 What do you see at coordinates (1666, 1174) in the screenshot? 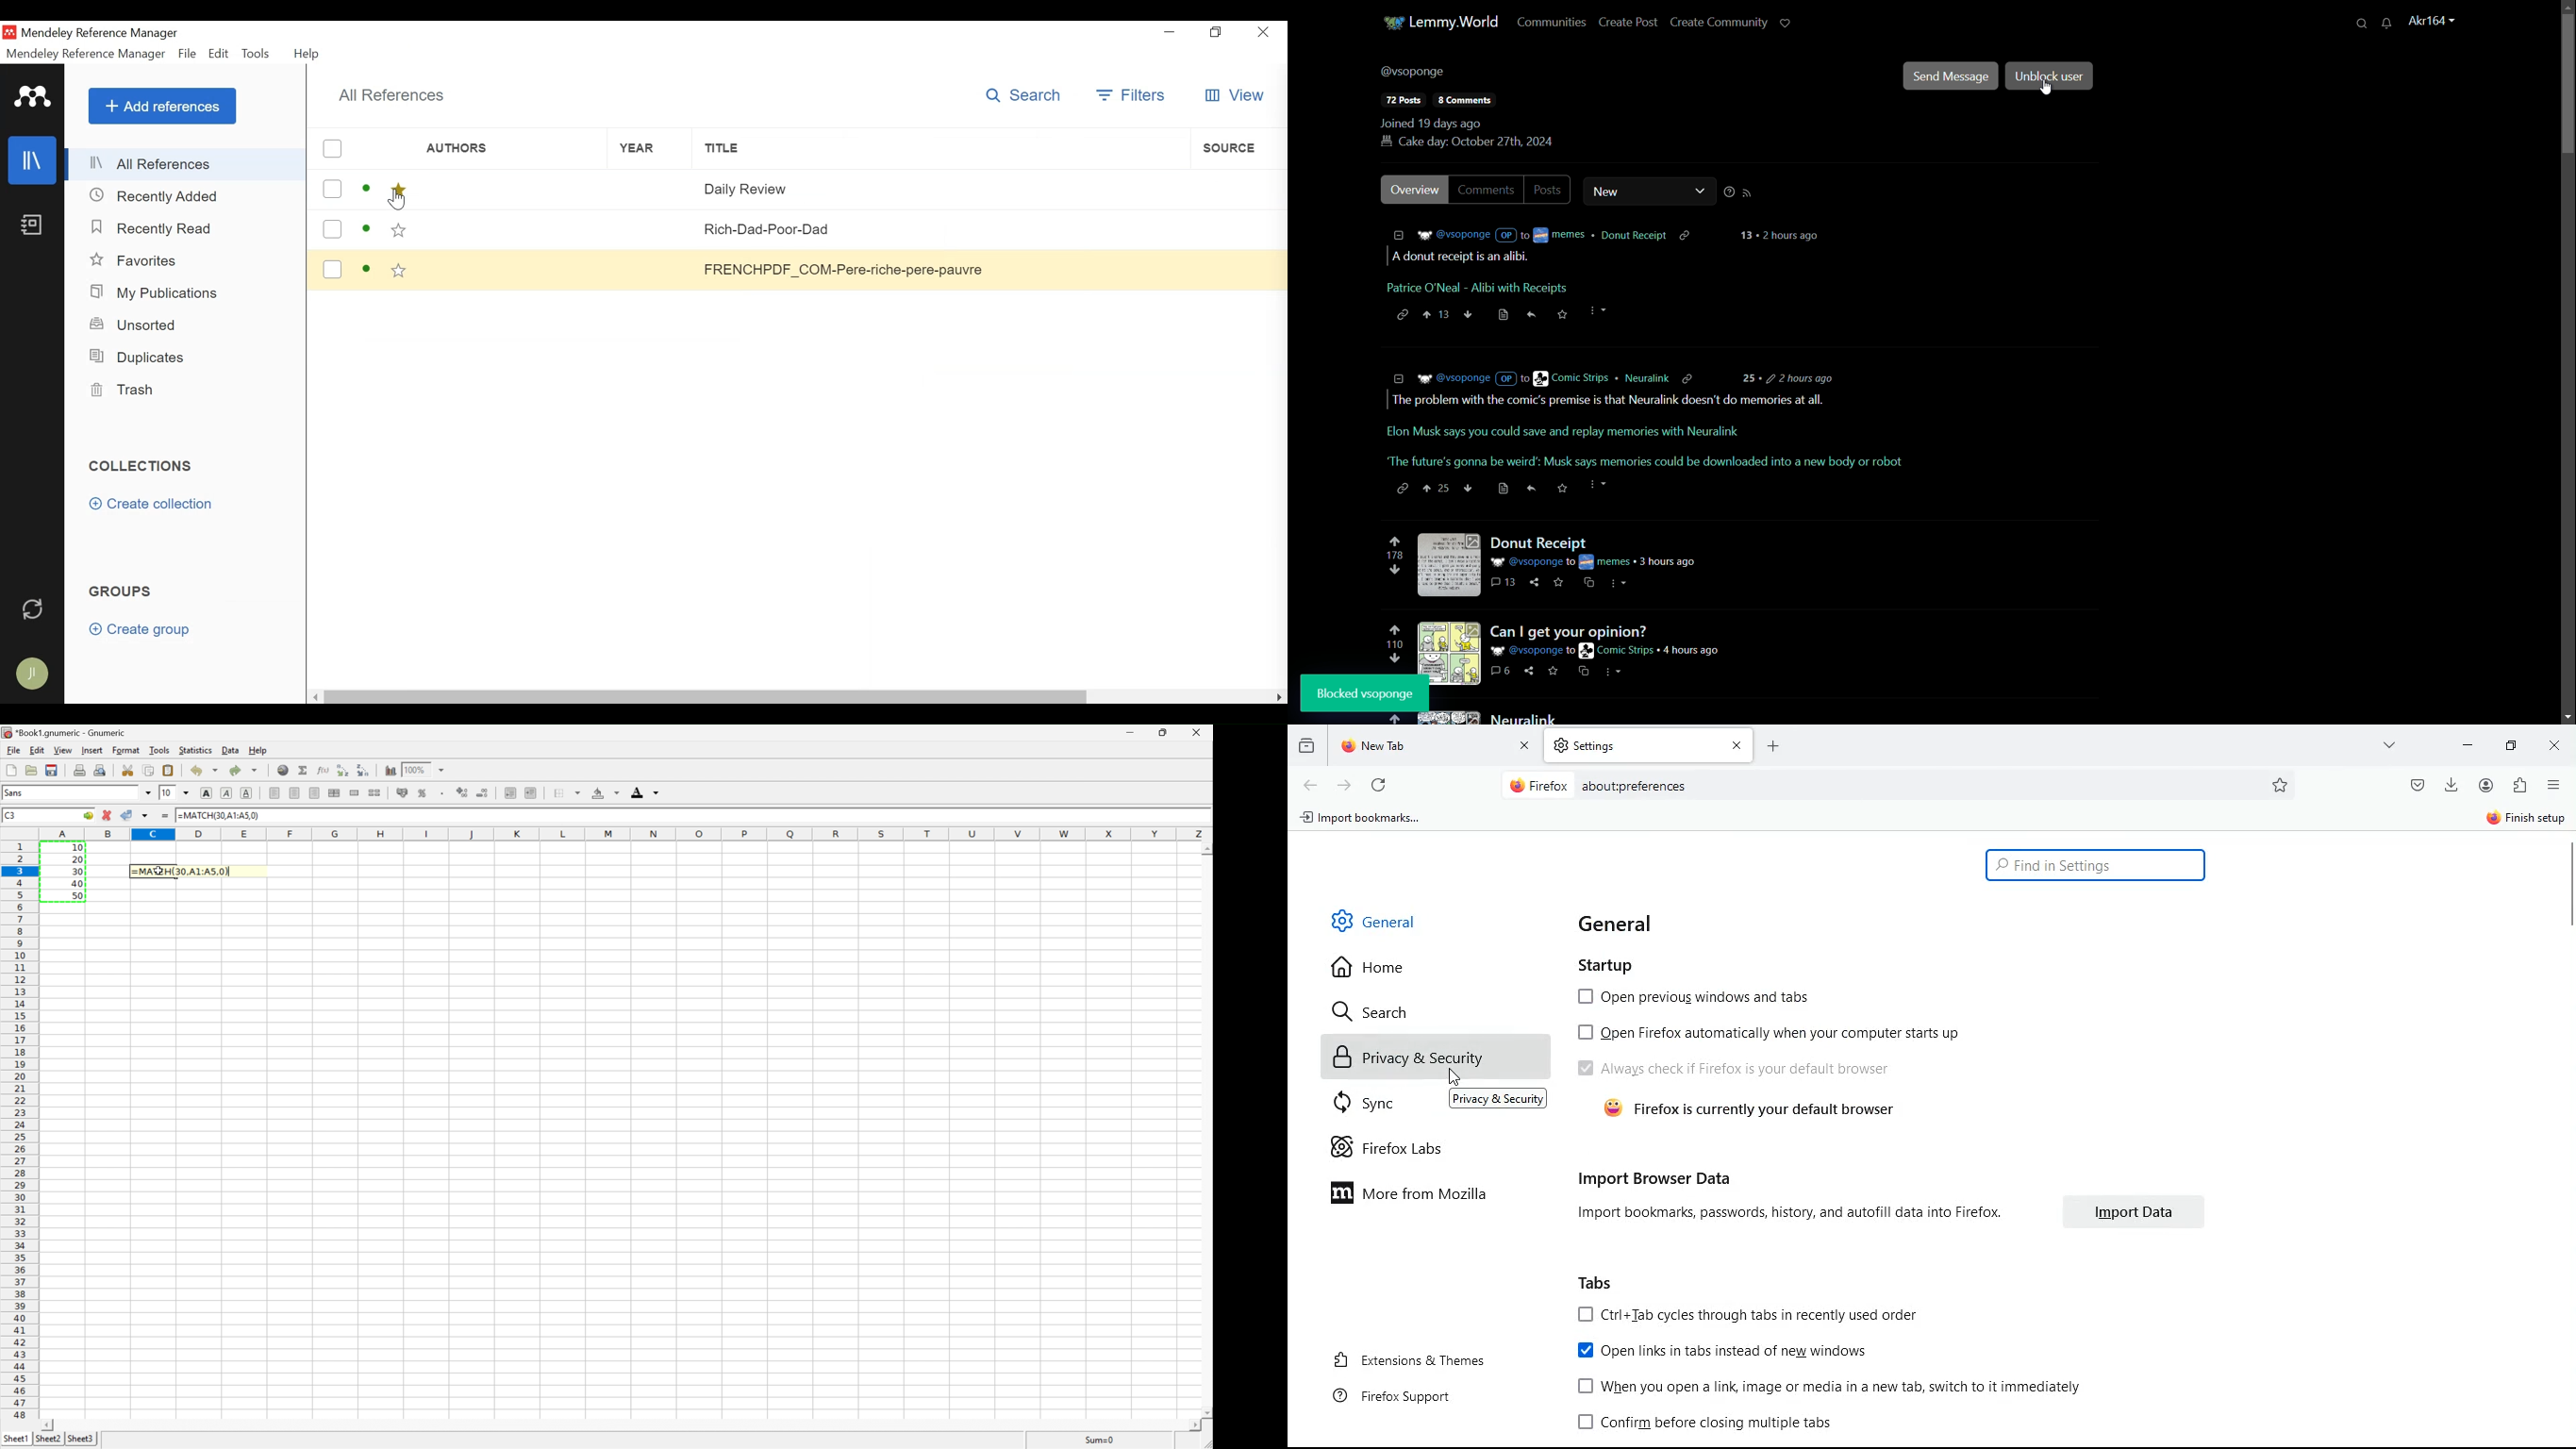
I see `import browser data` at bounding box center [1666, 1174].